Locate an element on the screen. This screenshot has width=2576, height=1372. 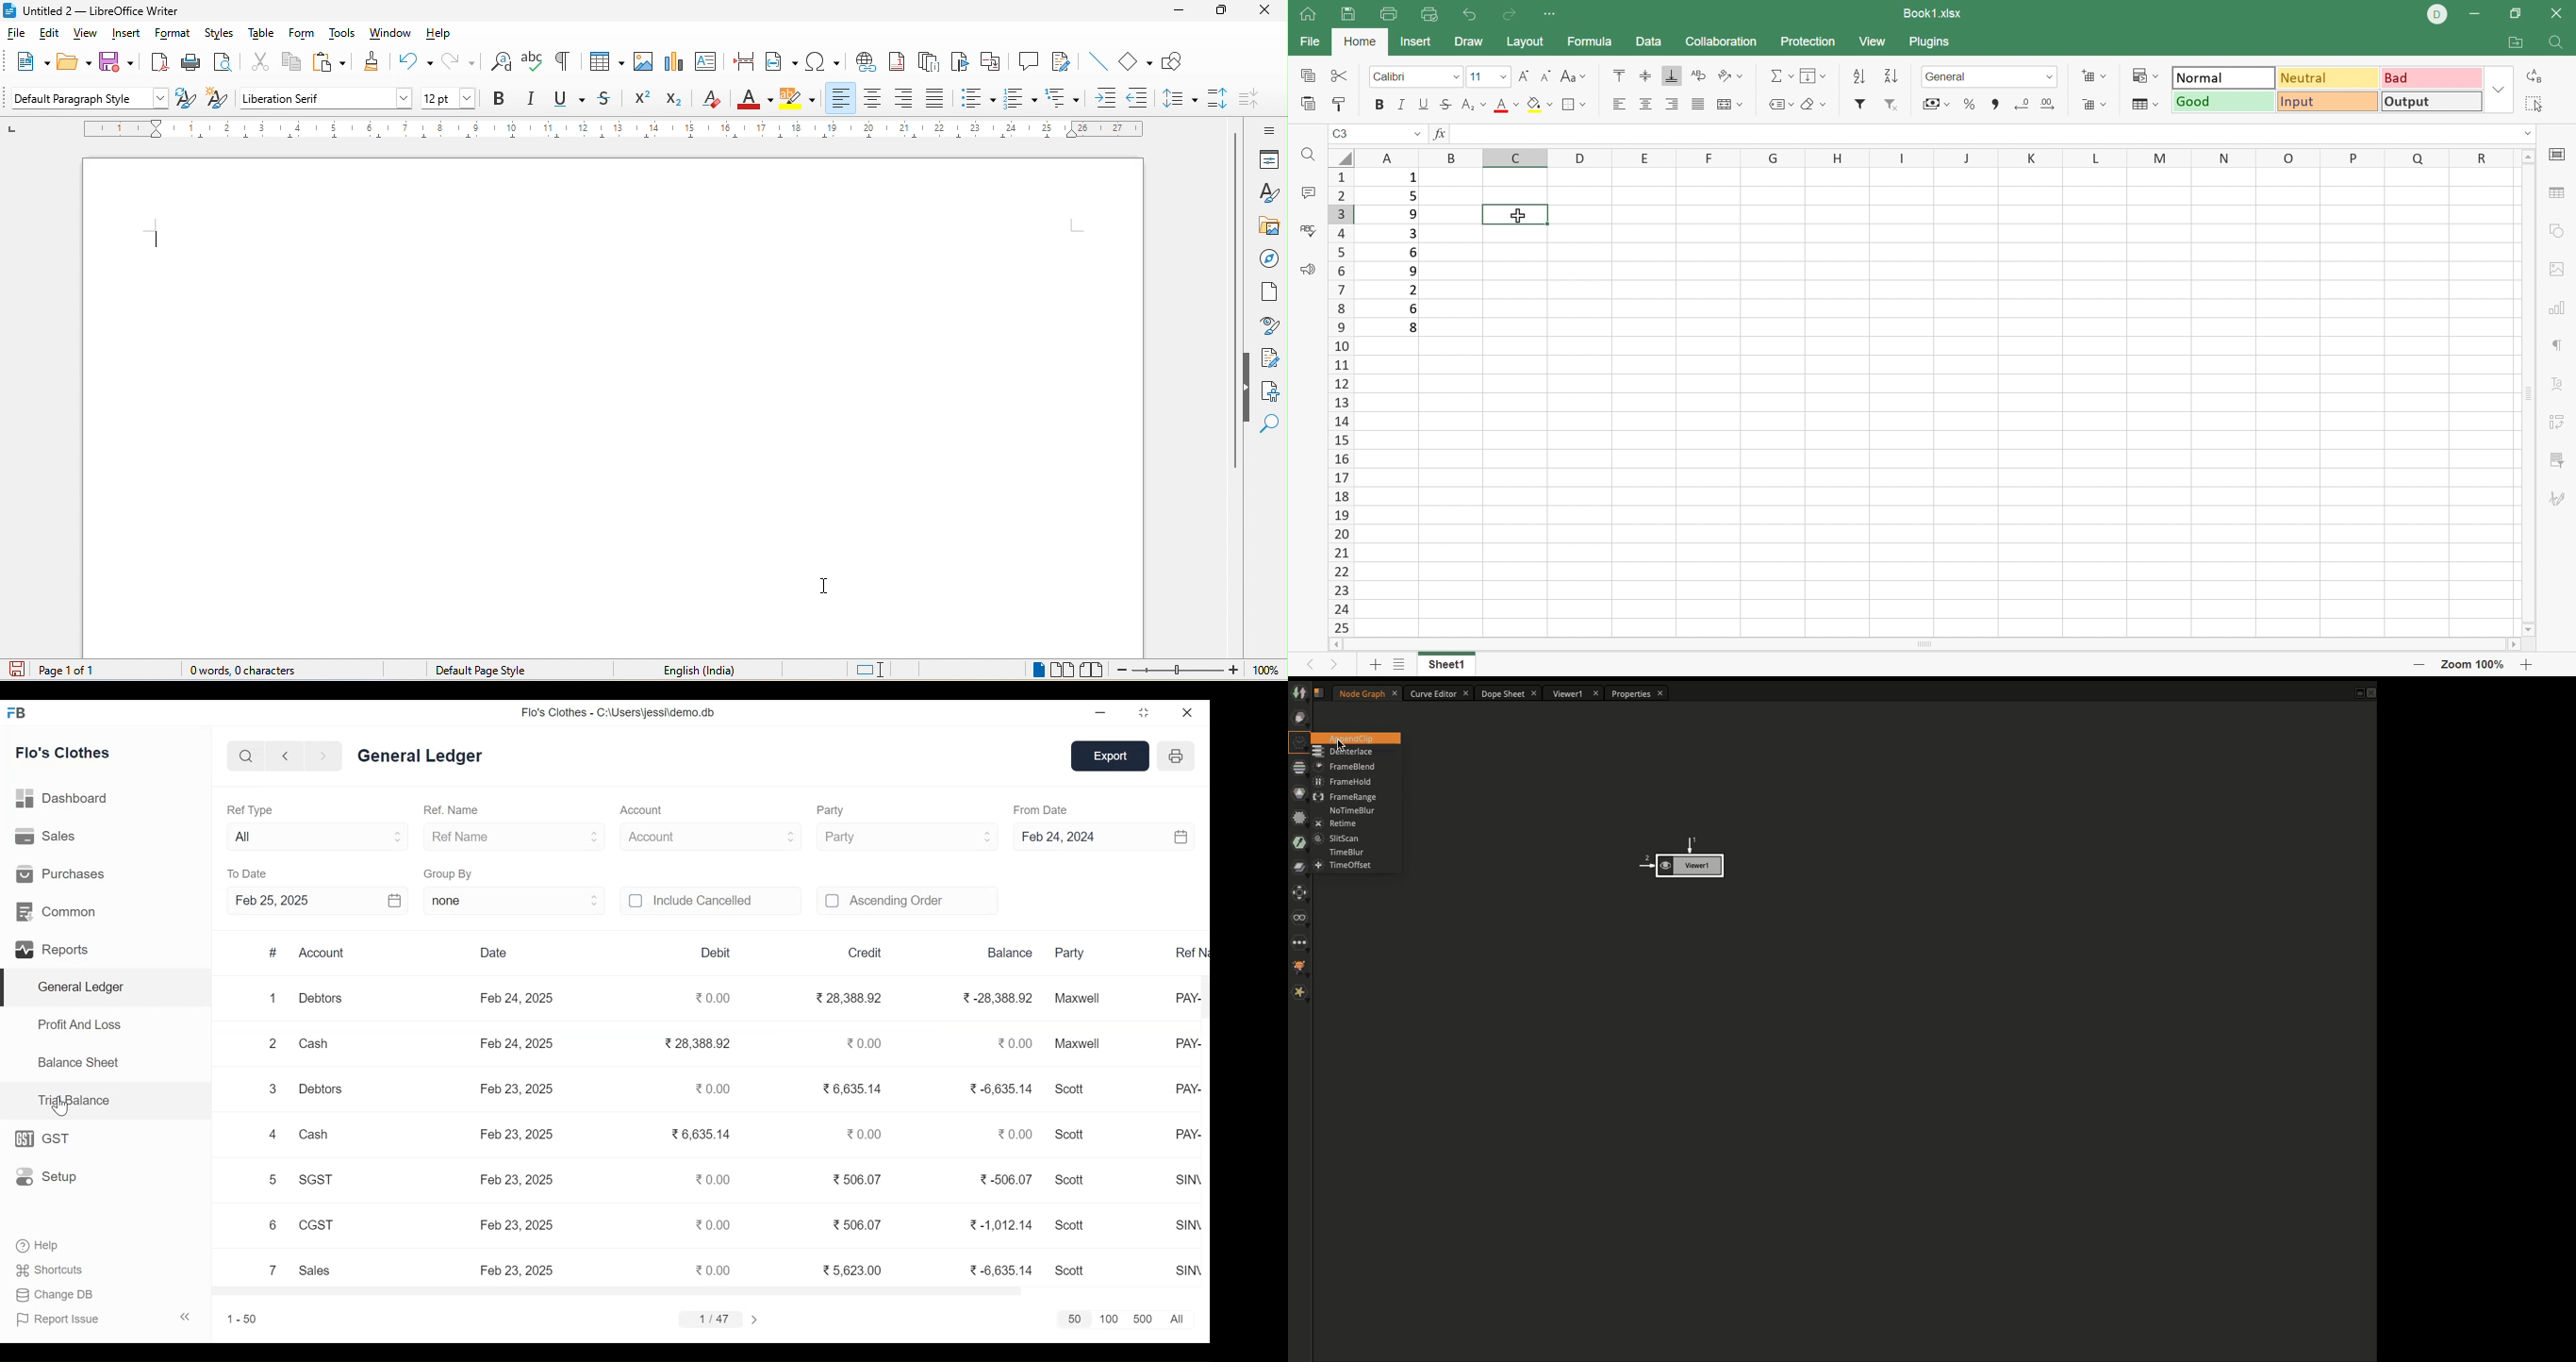
superscript is located at coordinates (643, 101).